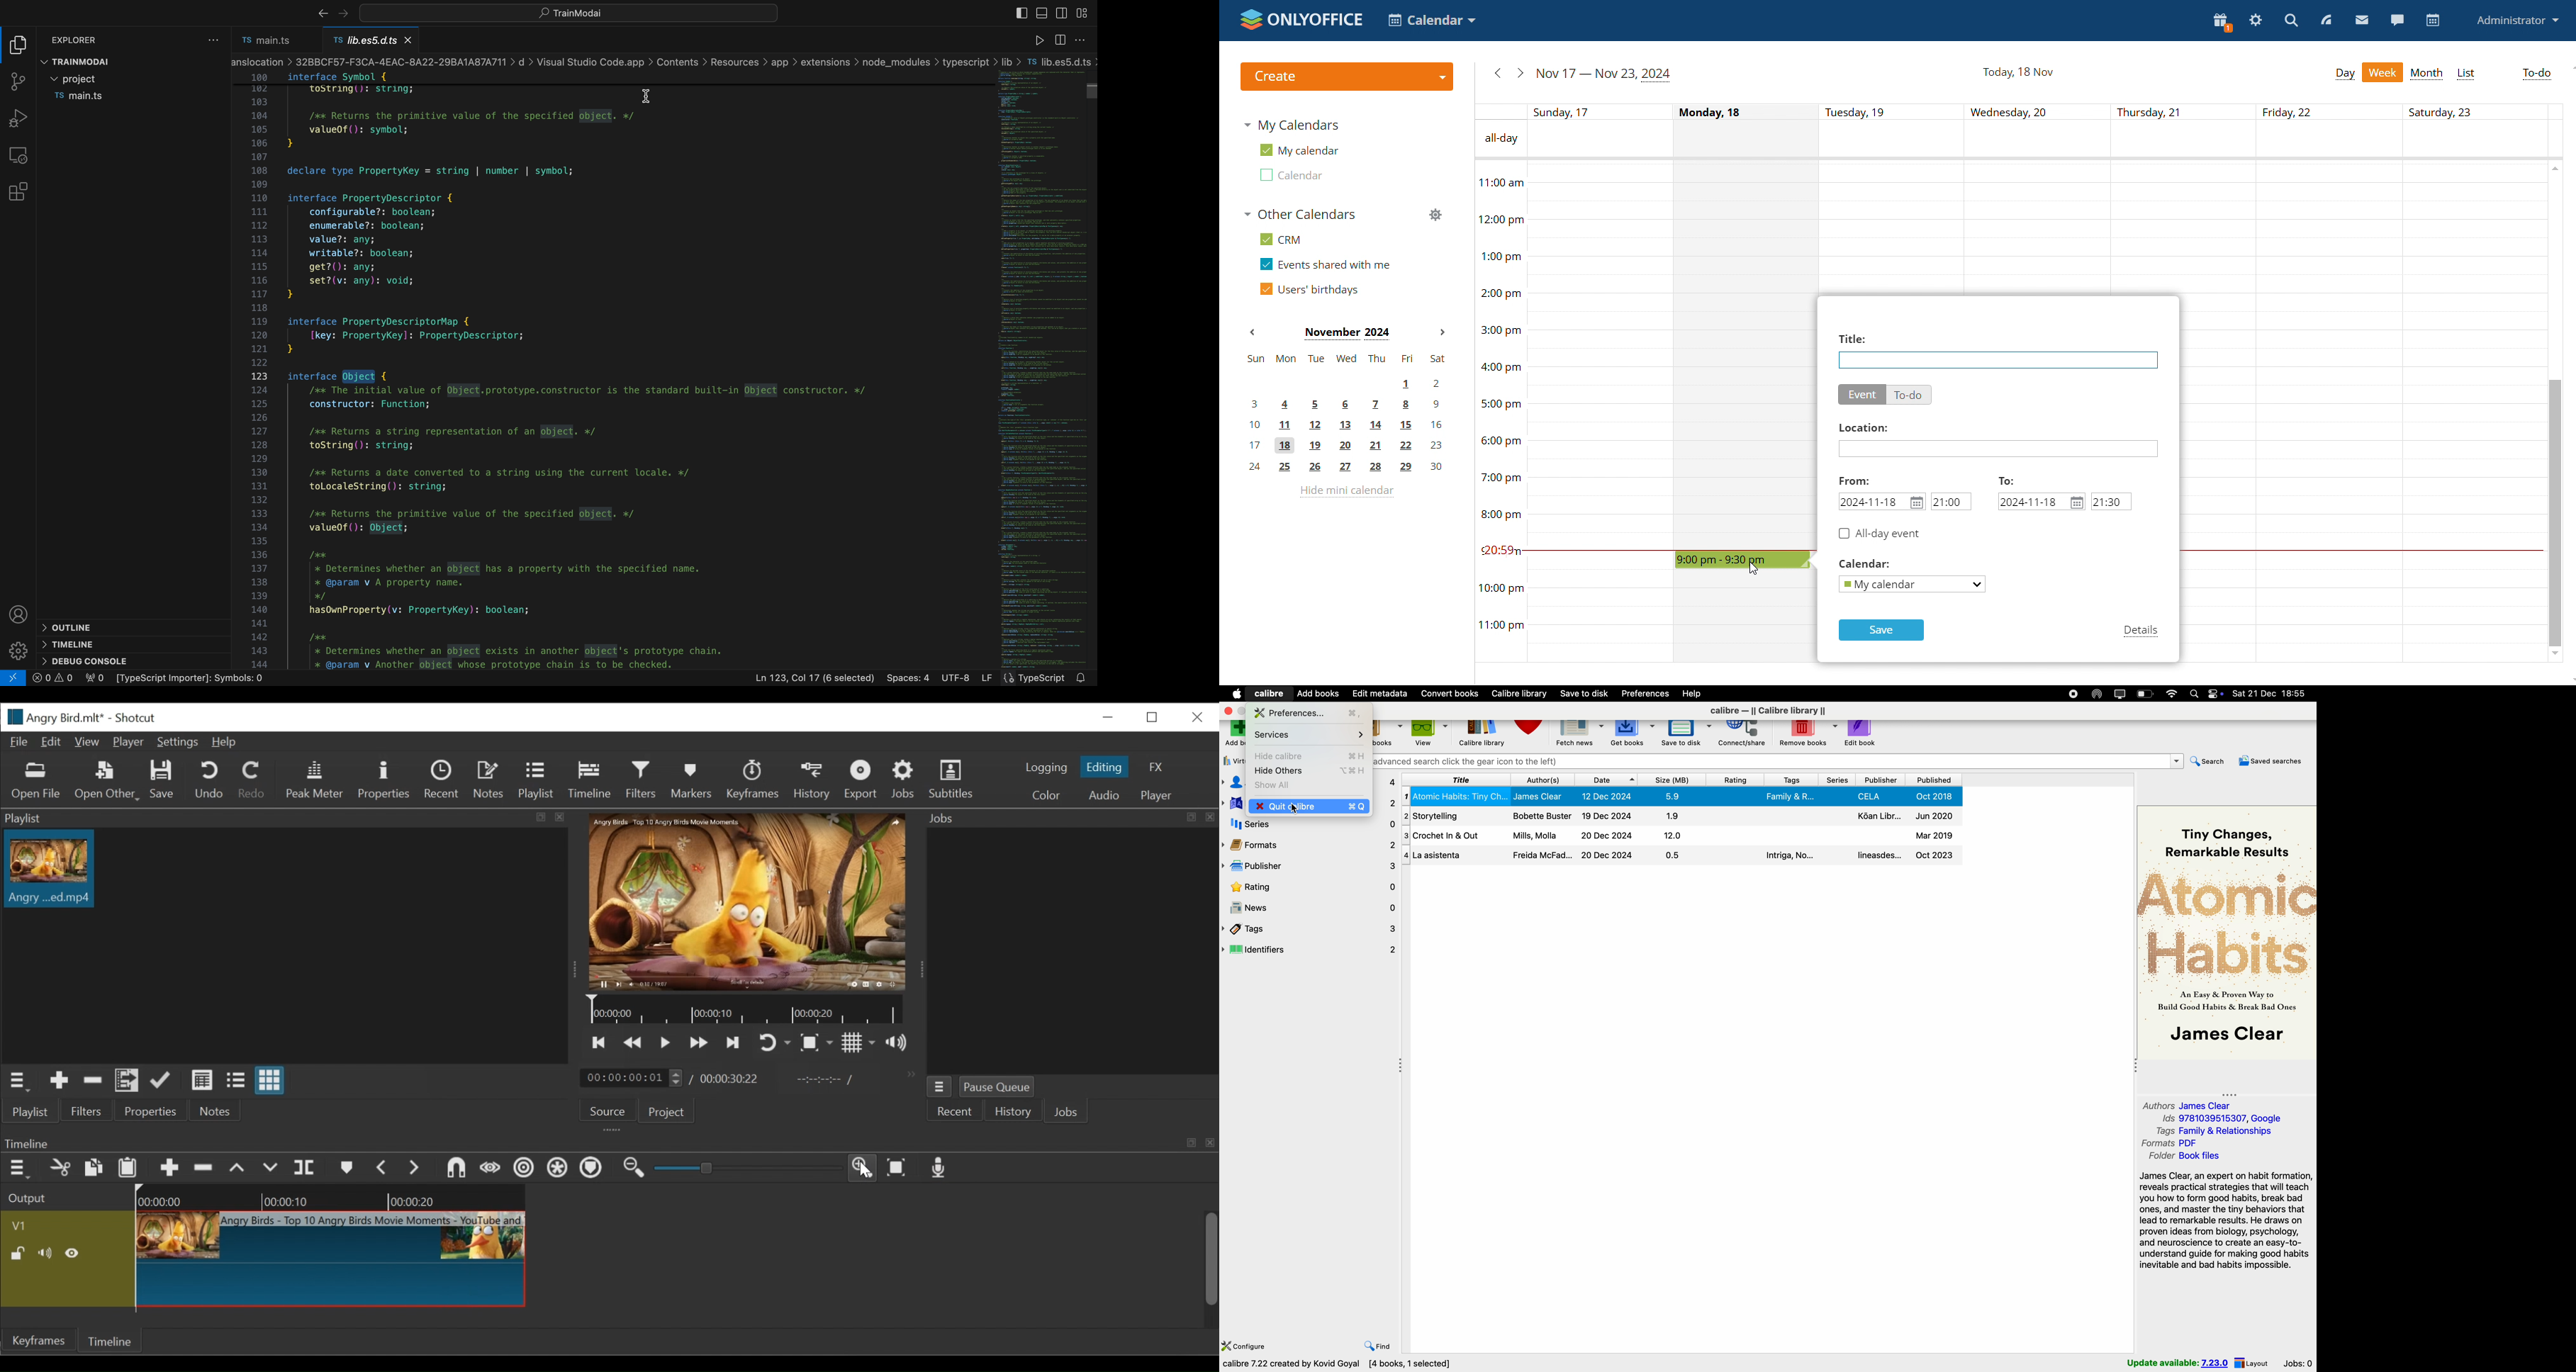  Describe the element at coordinates (273, 1168) in the screenshot. I see `Overwrite` at that location.